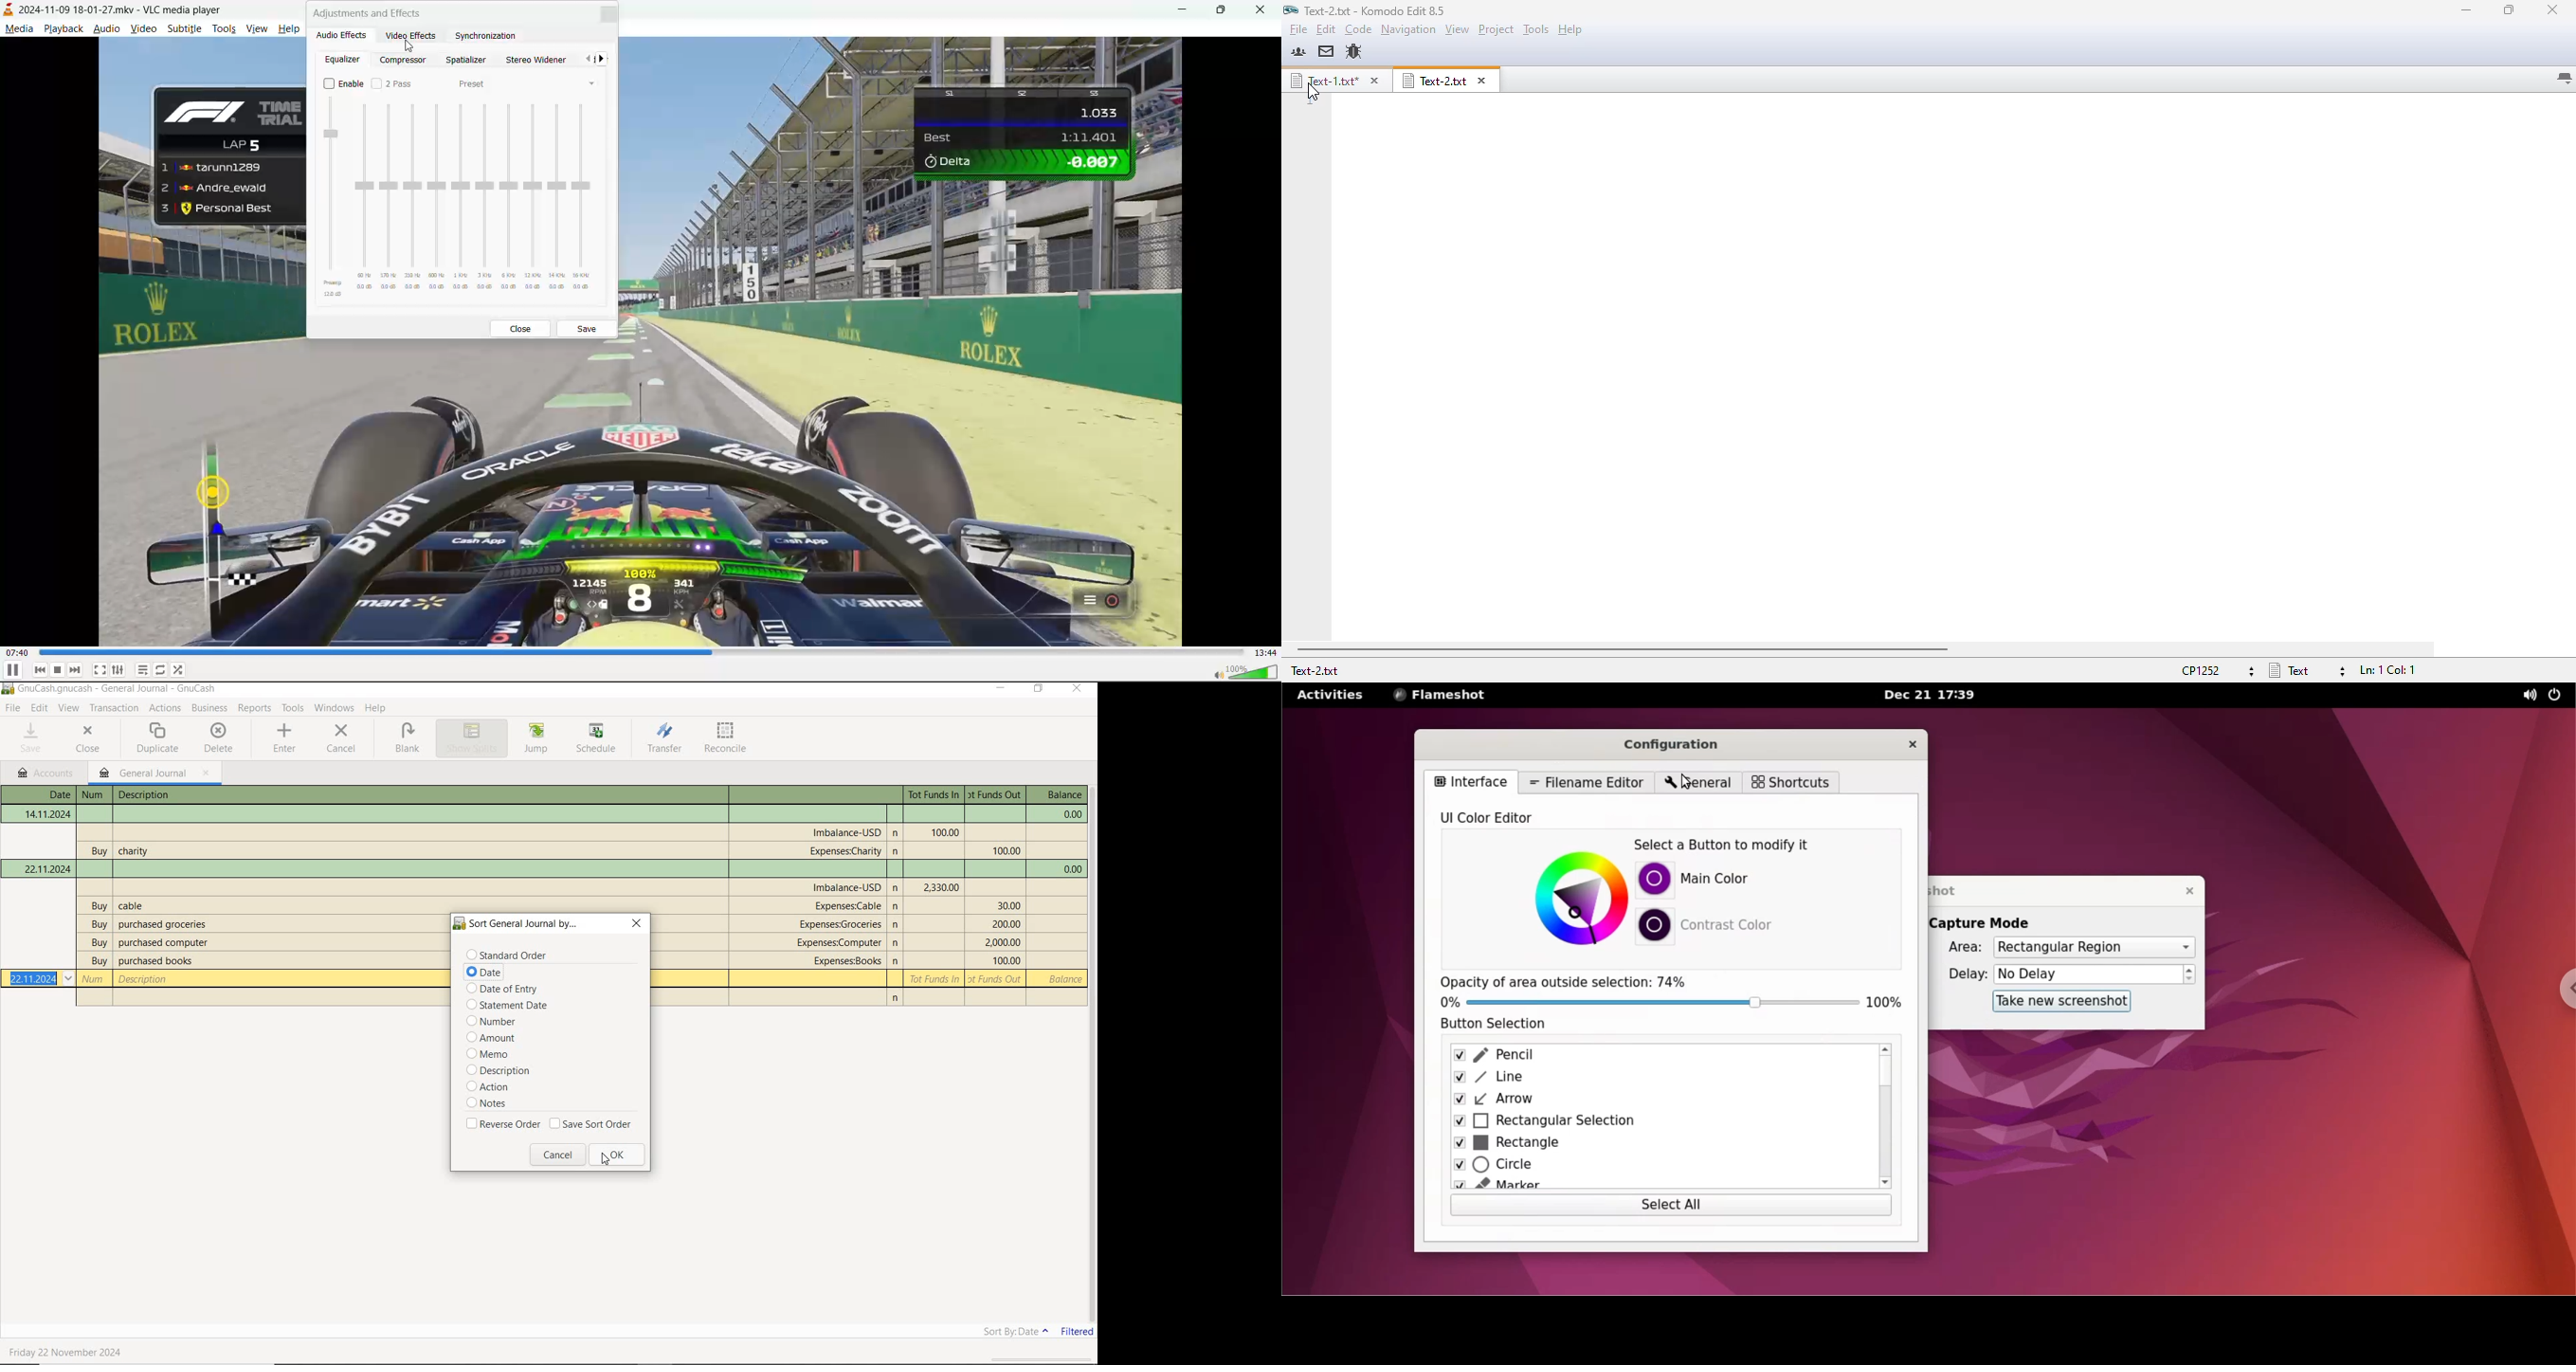 The width and height of the screenshot is (2576, 1372). What do you see at coordinates (1408, 28) in the screenshot?
I see `navigation` at bounding box center [1408, 28].